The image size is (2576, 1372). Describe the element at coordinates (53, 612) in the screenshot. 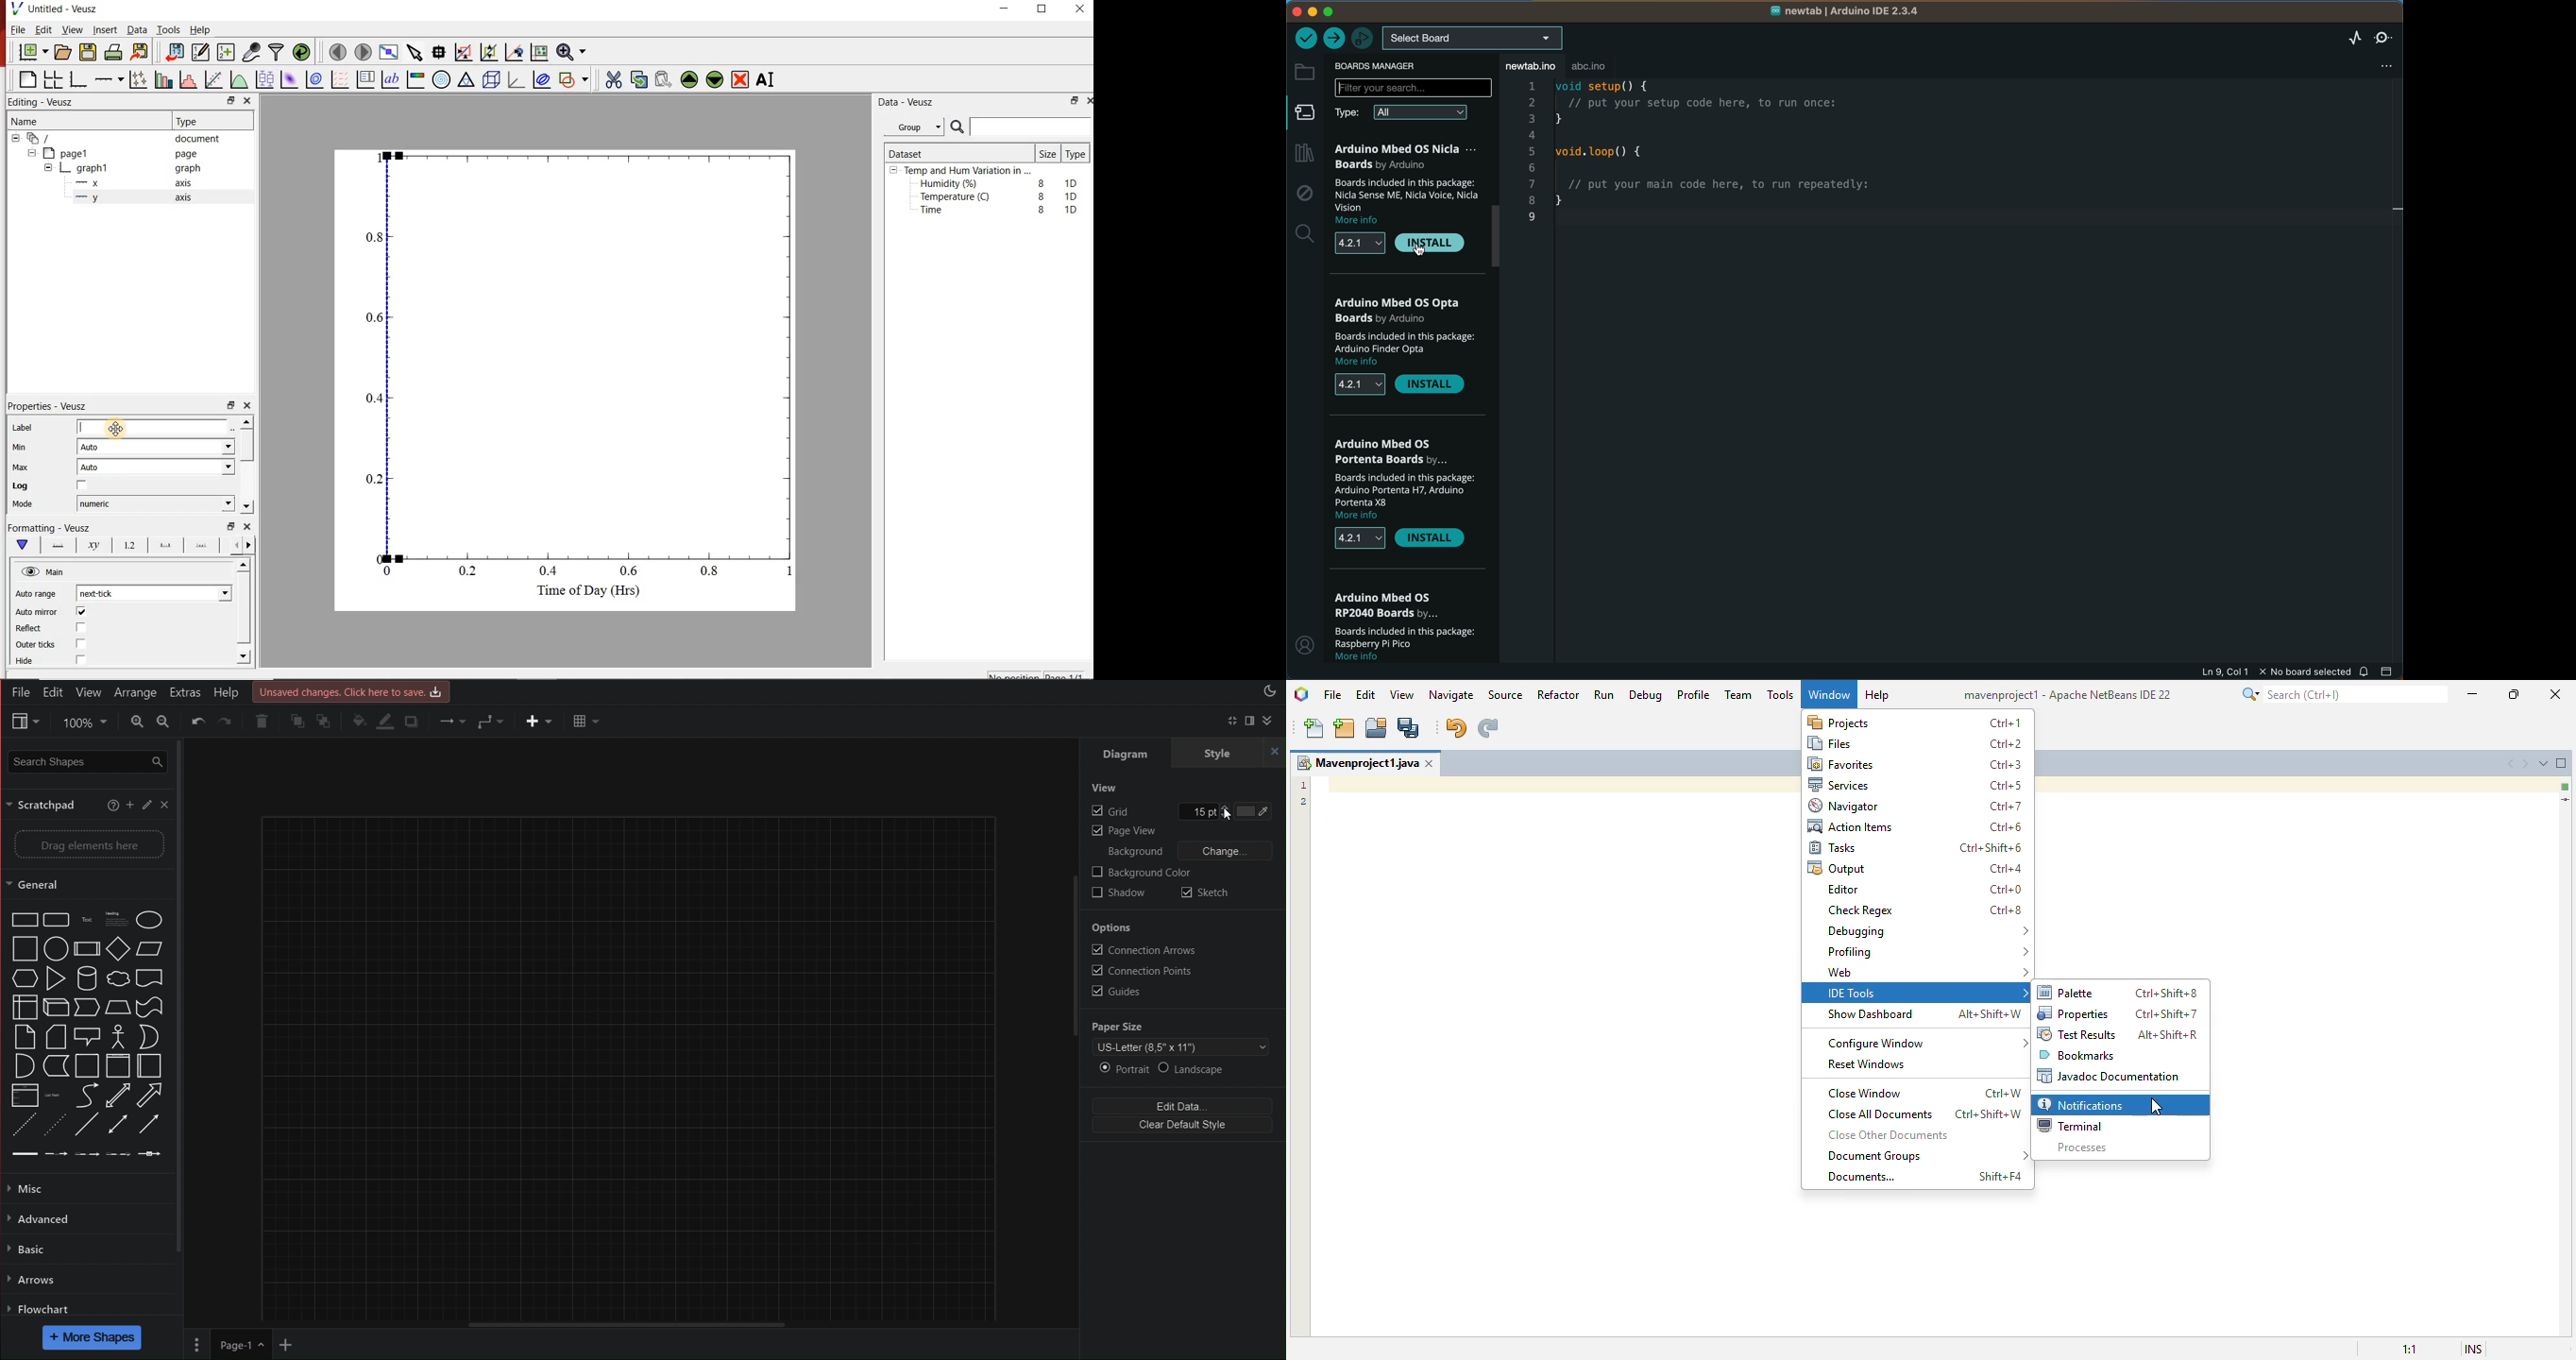

I see `Auto mirror` at that location.